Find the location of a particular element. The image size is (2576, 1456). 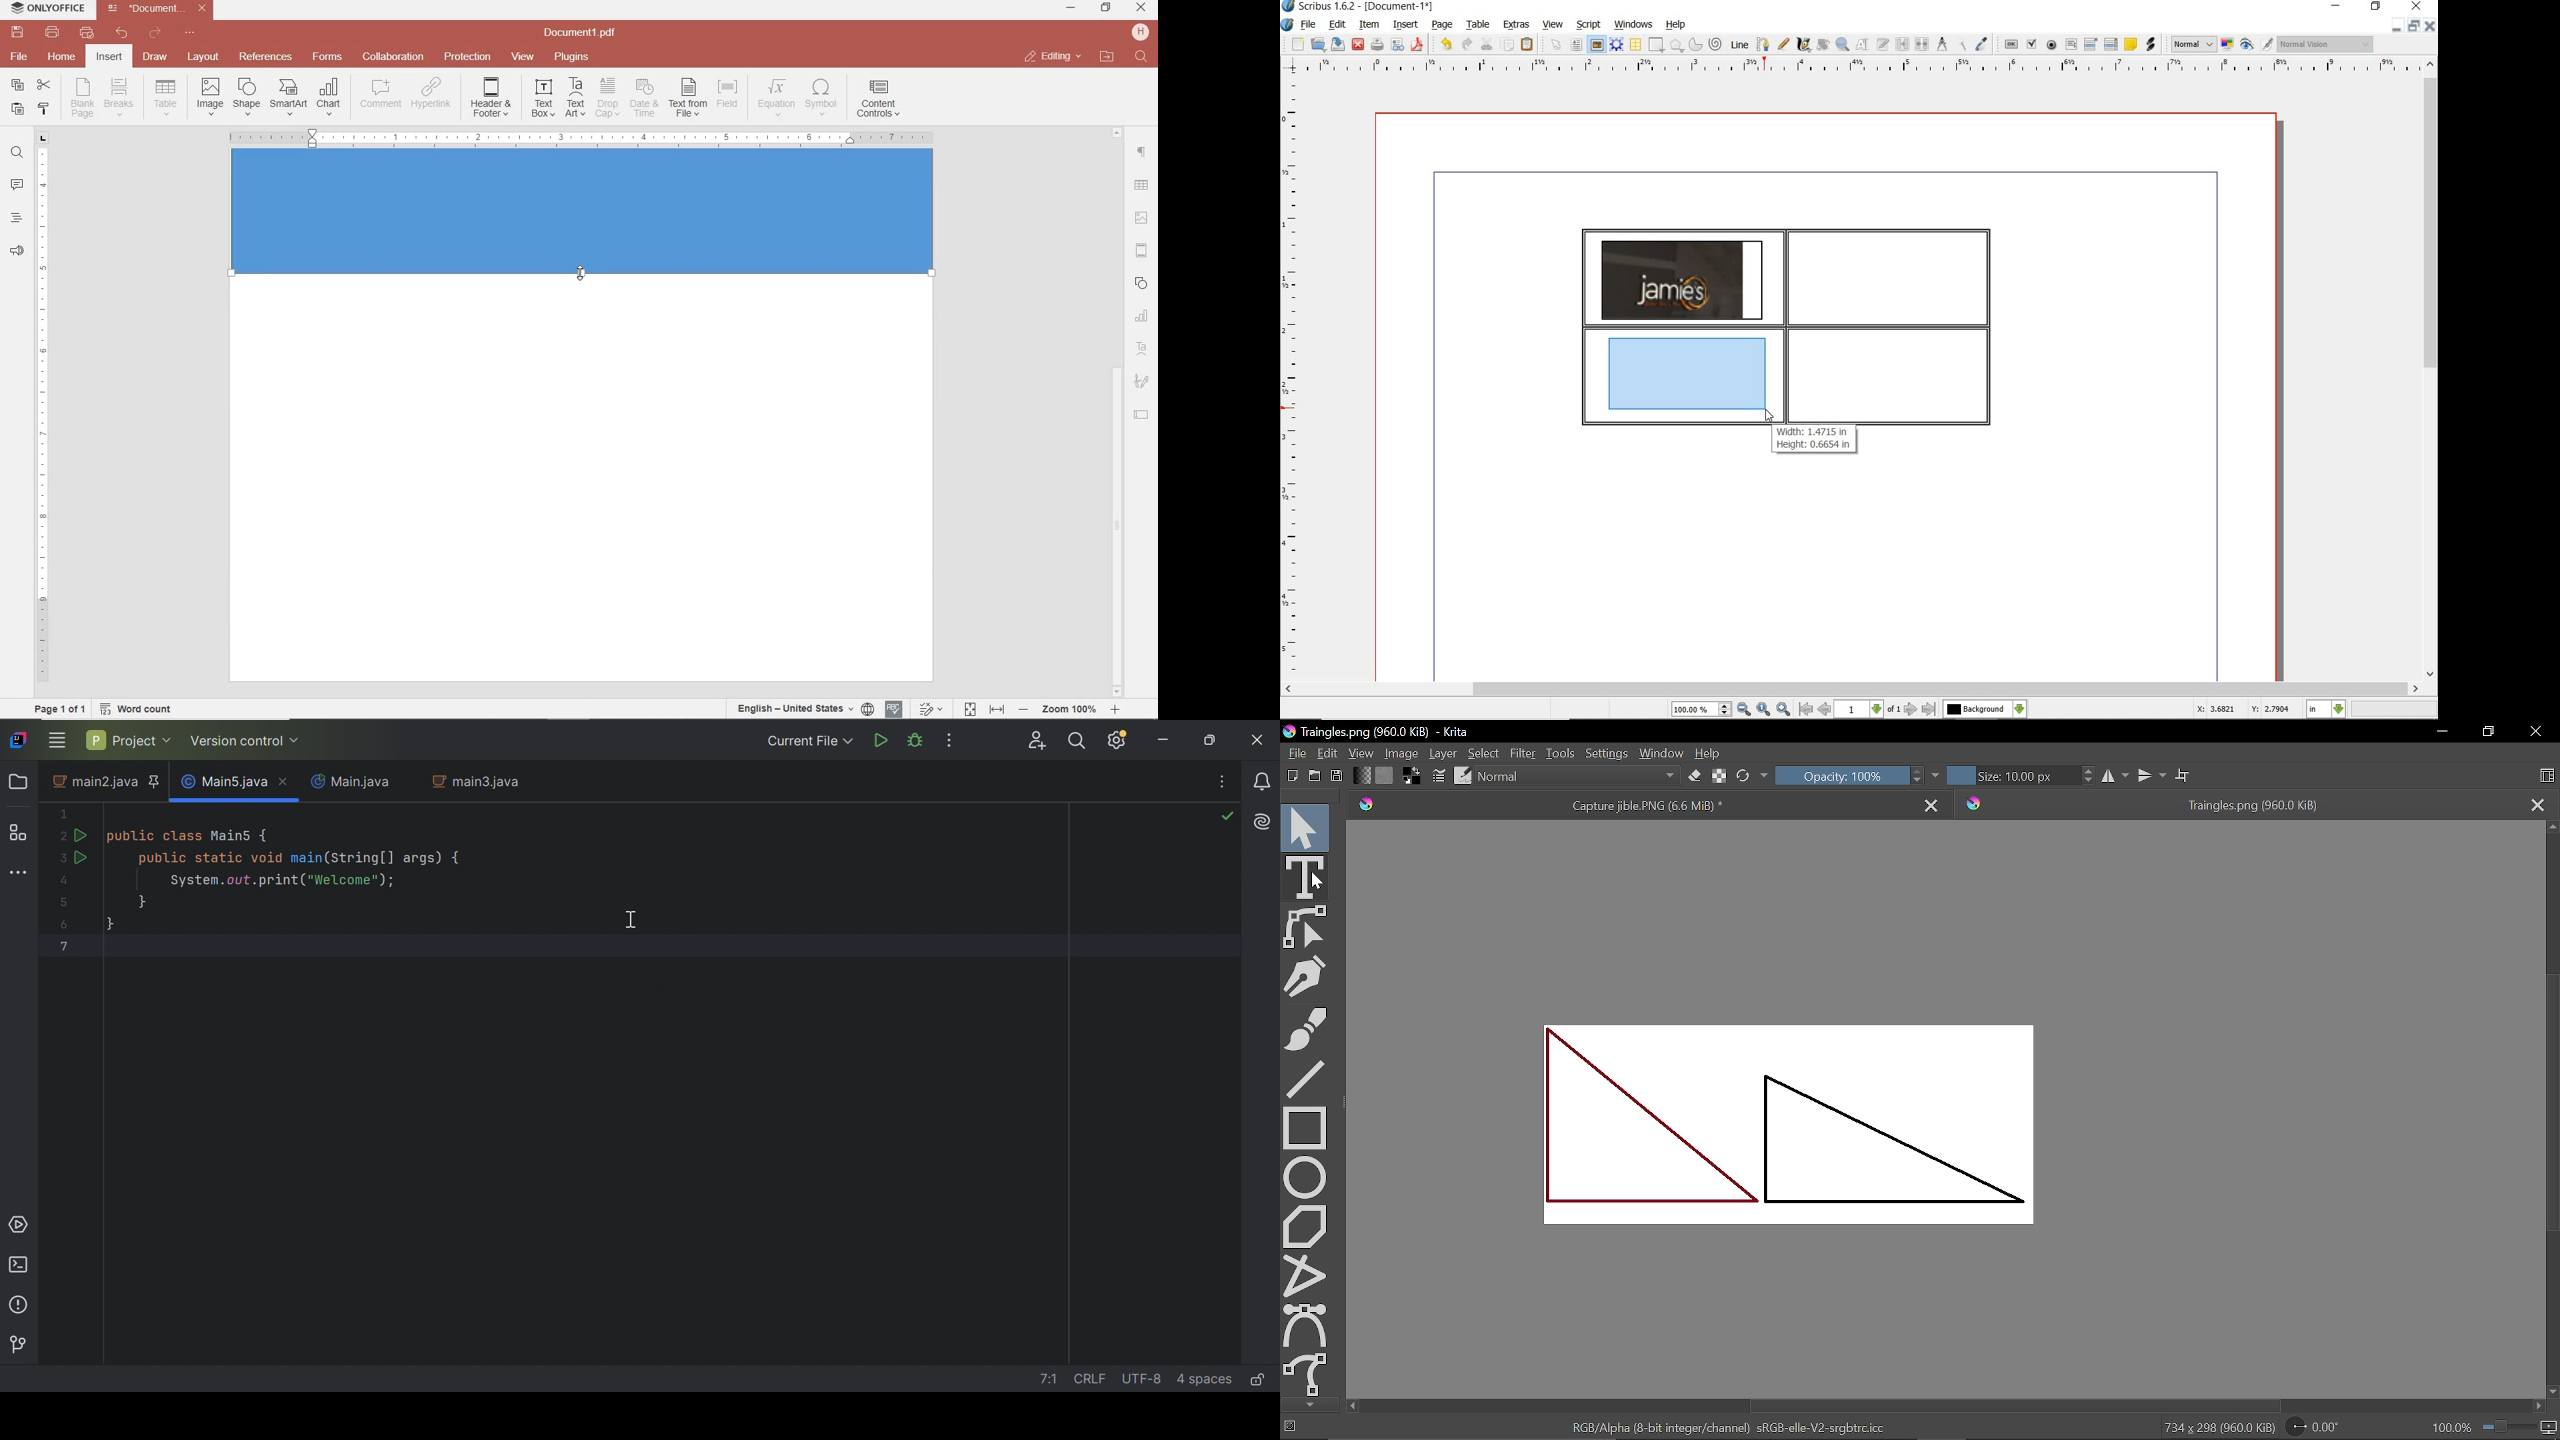

Settings is located at coordinates (1606, 756).